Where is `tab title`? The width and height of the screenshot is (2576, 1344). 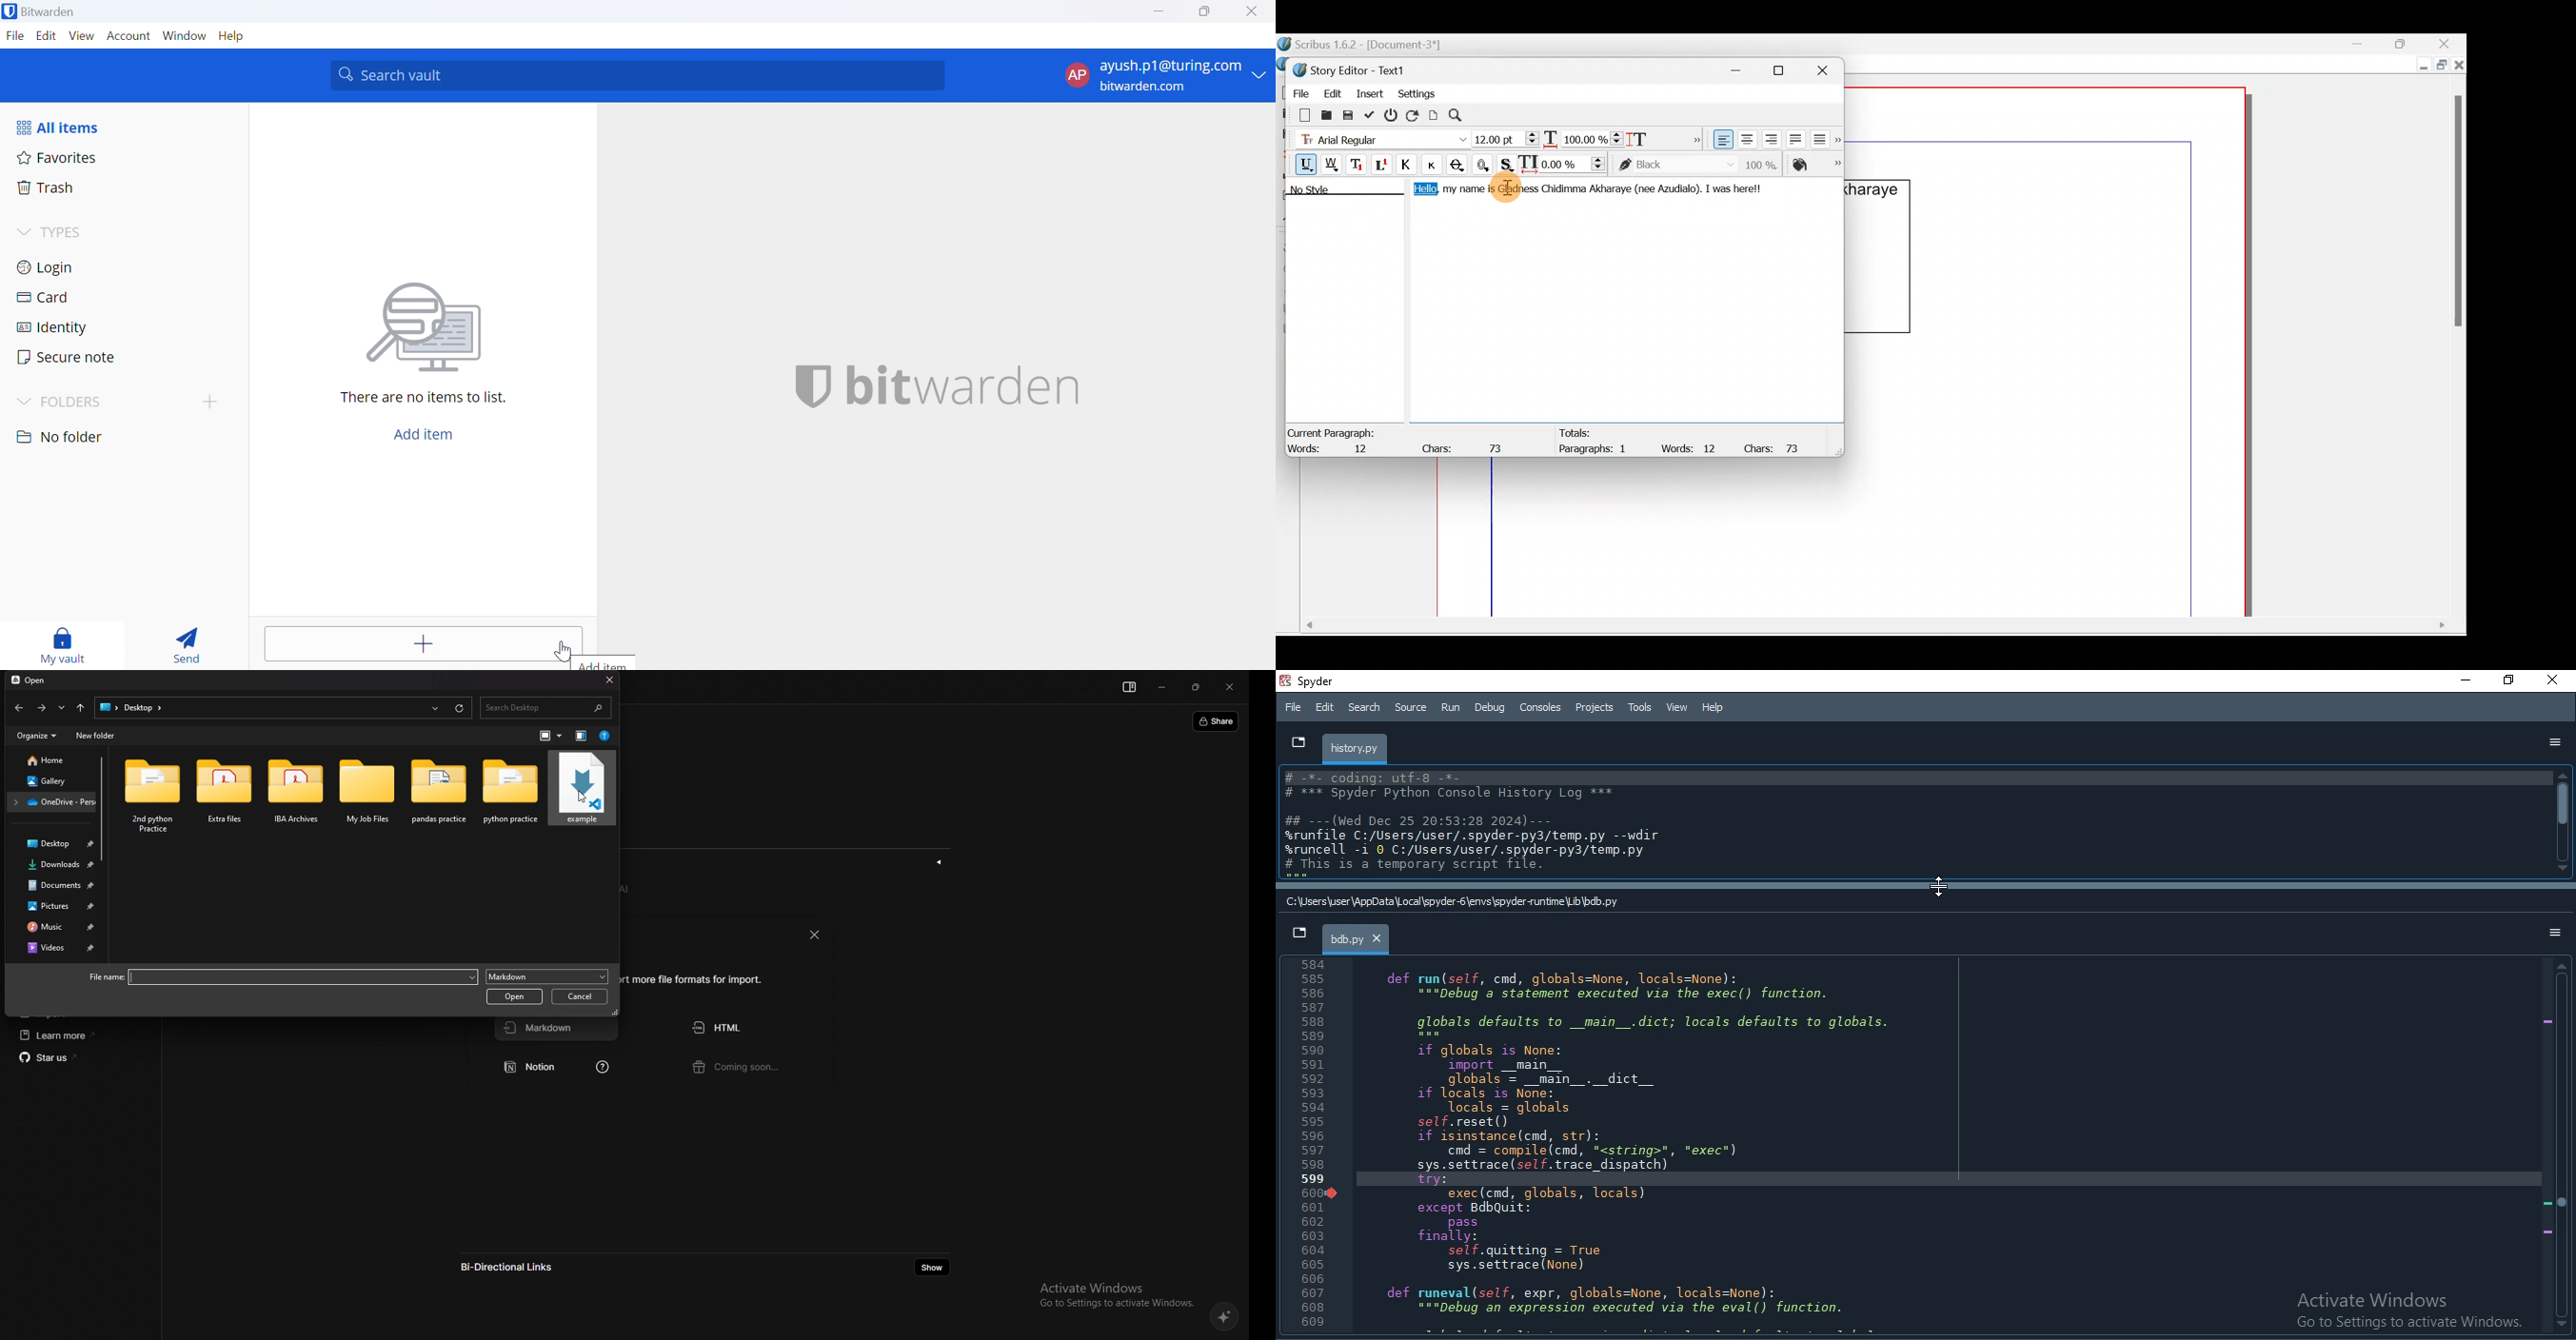
tab title is located at coordinates (1357, 940).